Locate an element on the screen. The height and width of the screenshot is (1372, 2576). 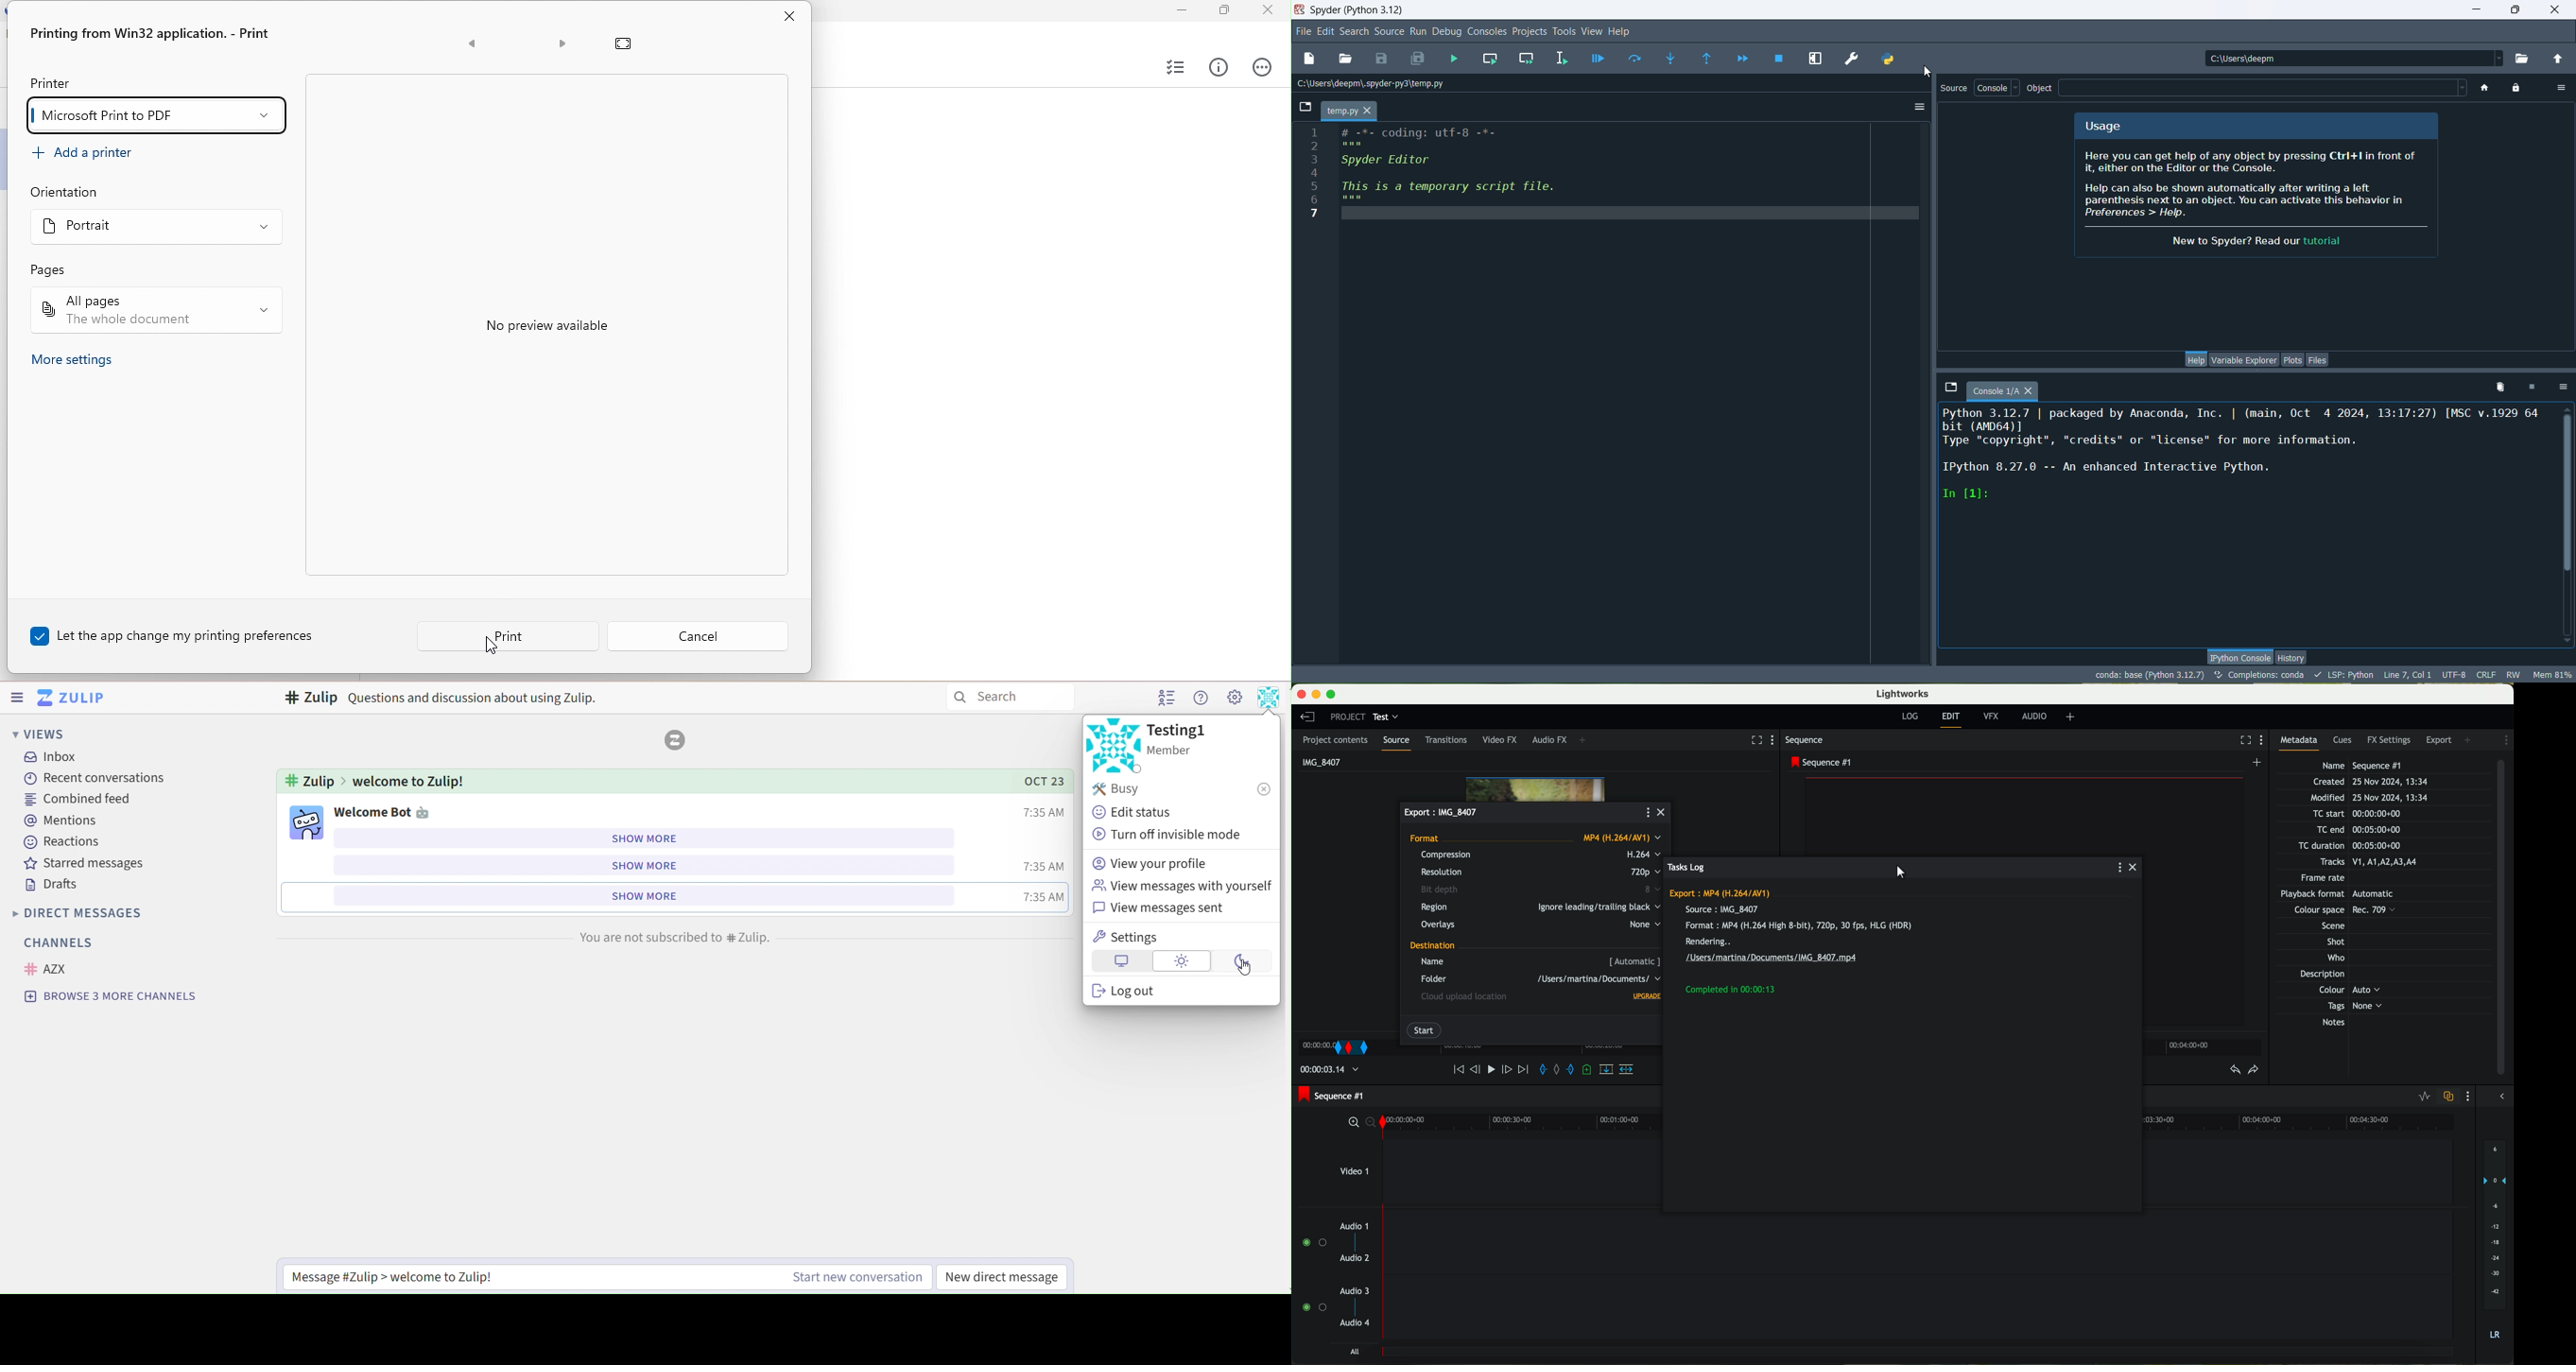
location is located at coordinates (2352, 57).